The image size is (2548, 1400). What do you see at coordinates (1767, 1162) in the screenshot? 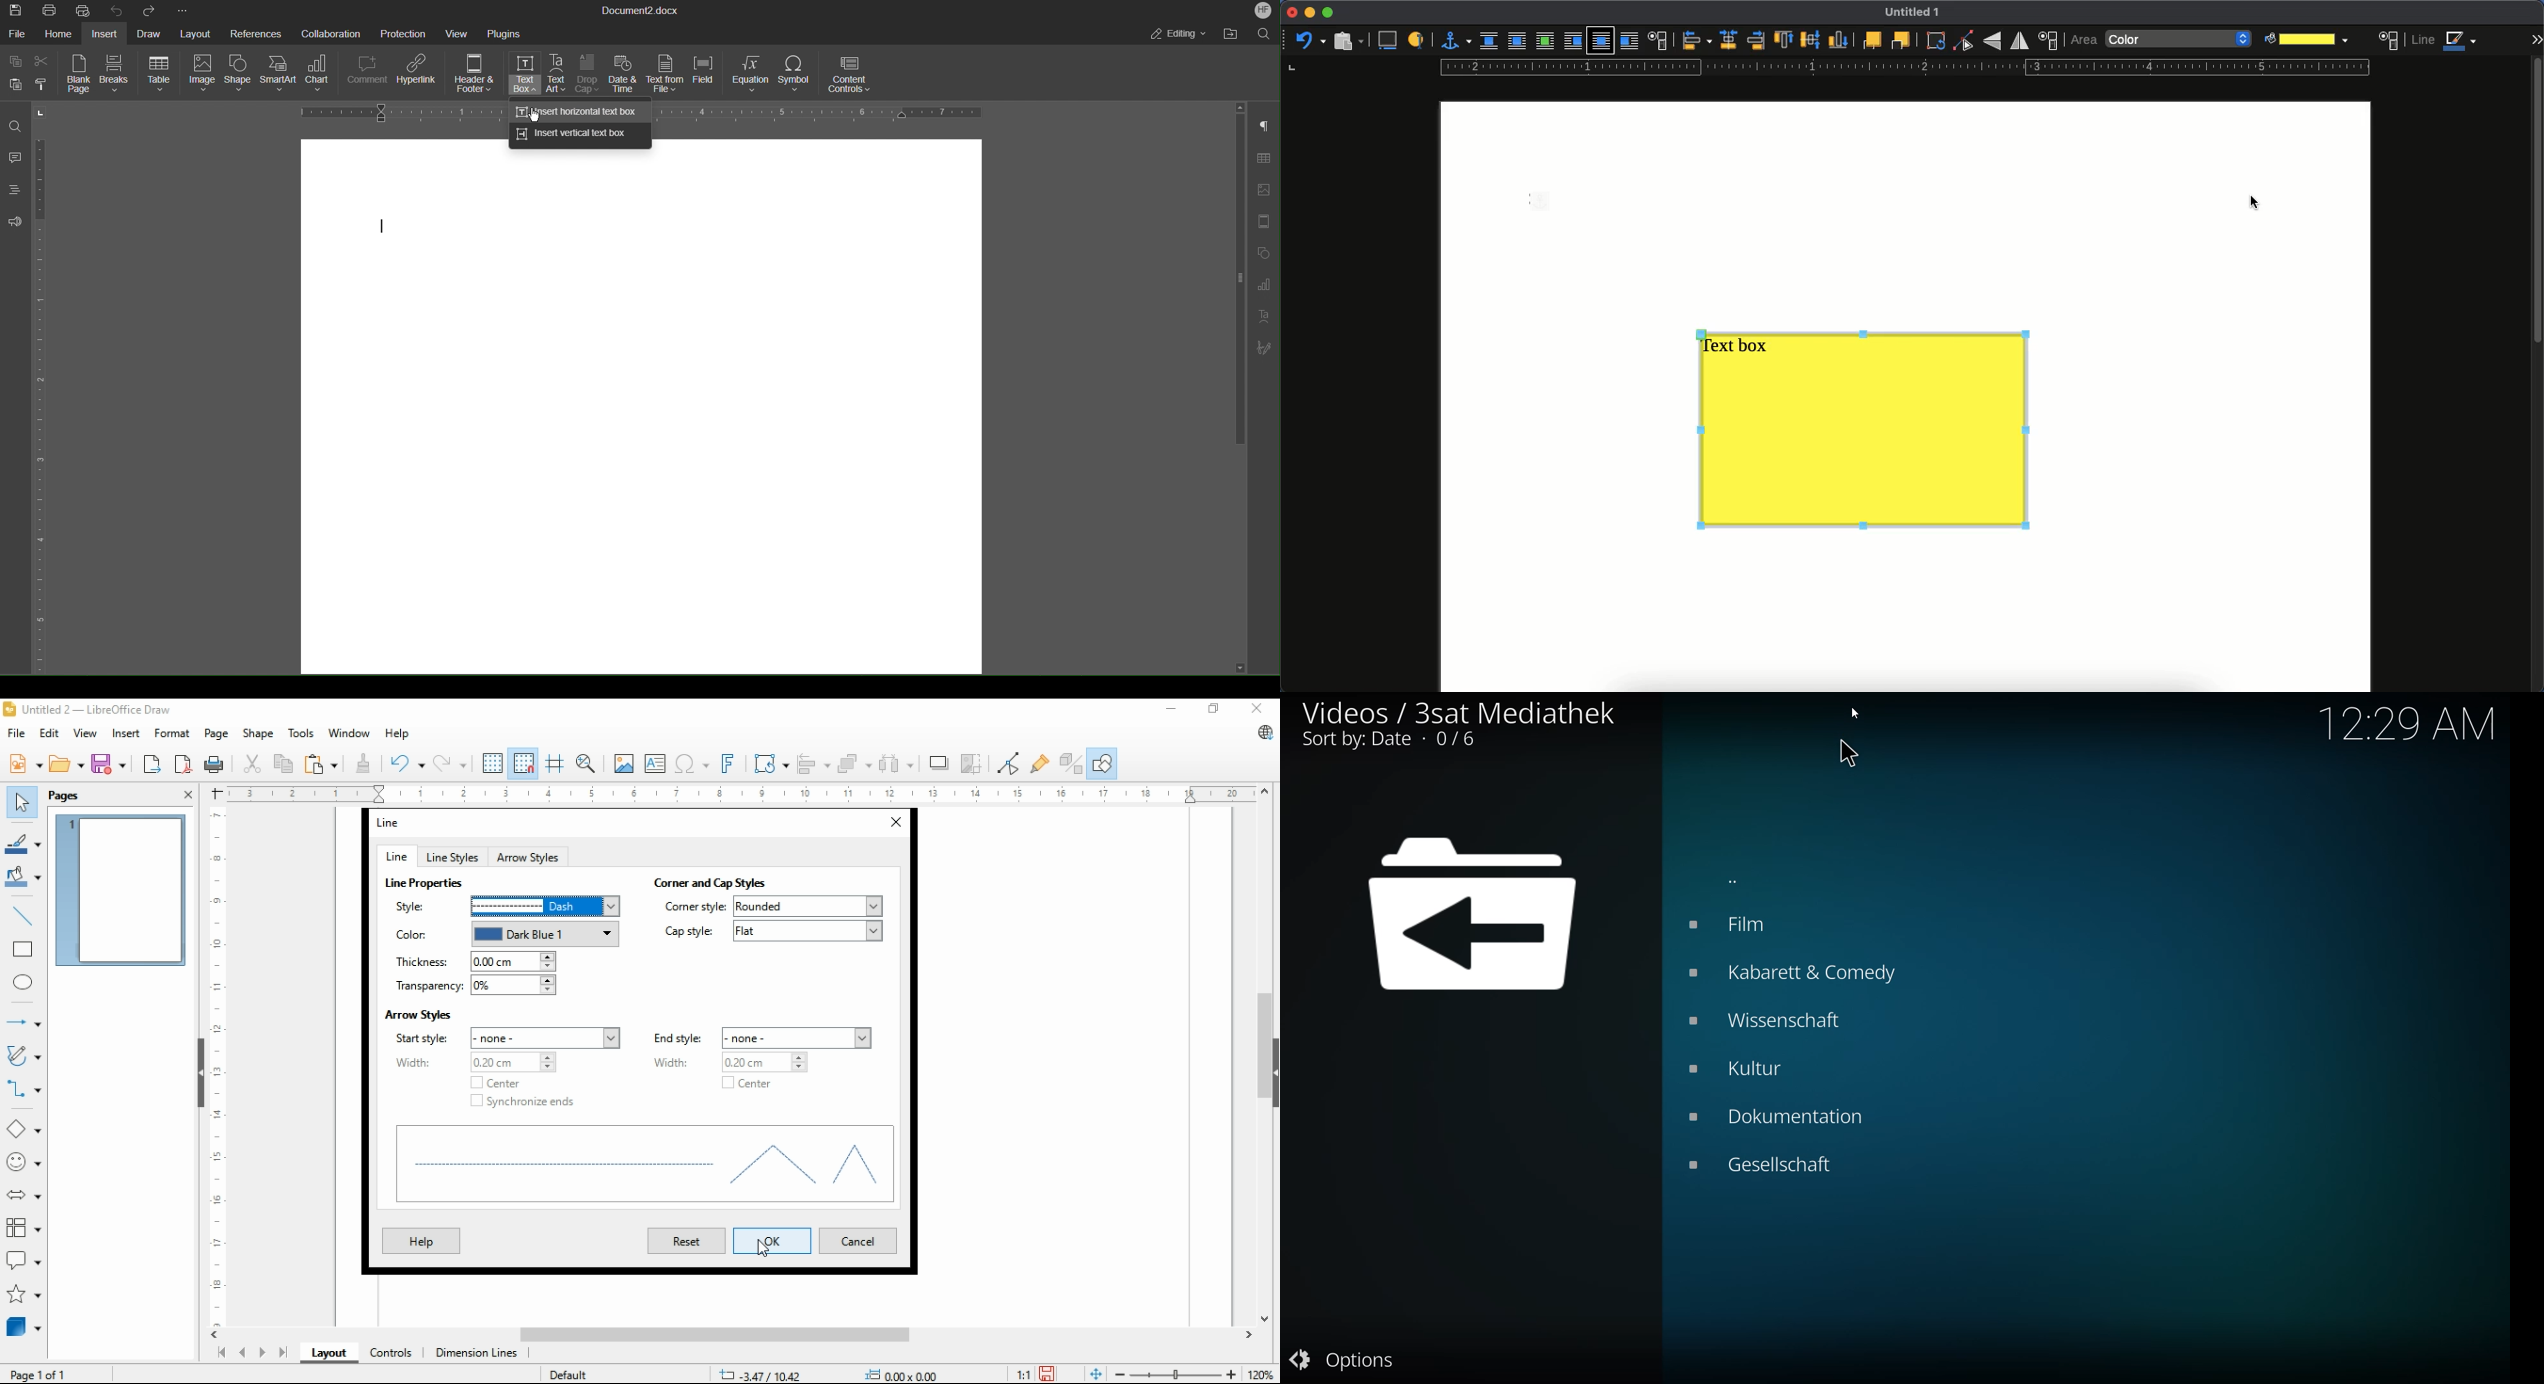
I see `gesellschaft` at bounding box center [1767, 1162].